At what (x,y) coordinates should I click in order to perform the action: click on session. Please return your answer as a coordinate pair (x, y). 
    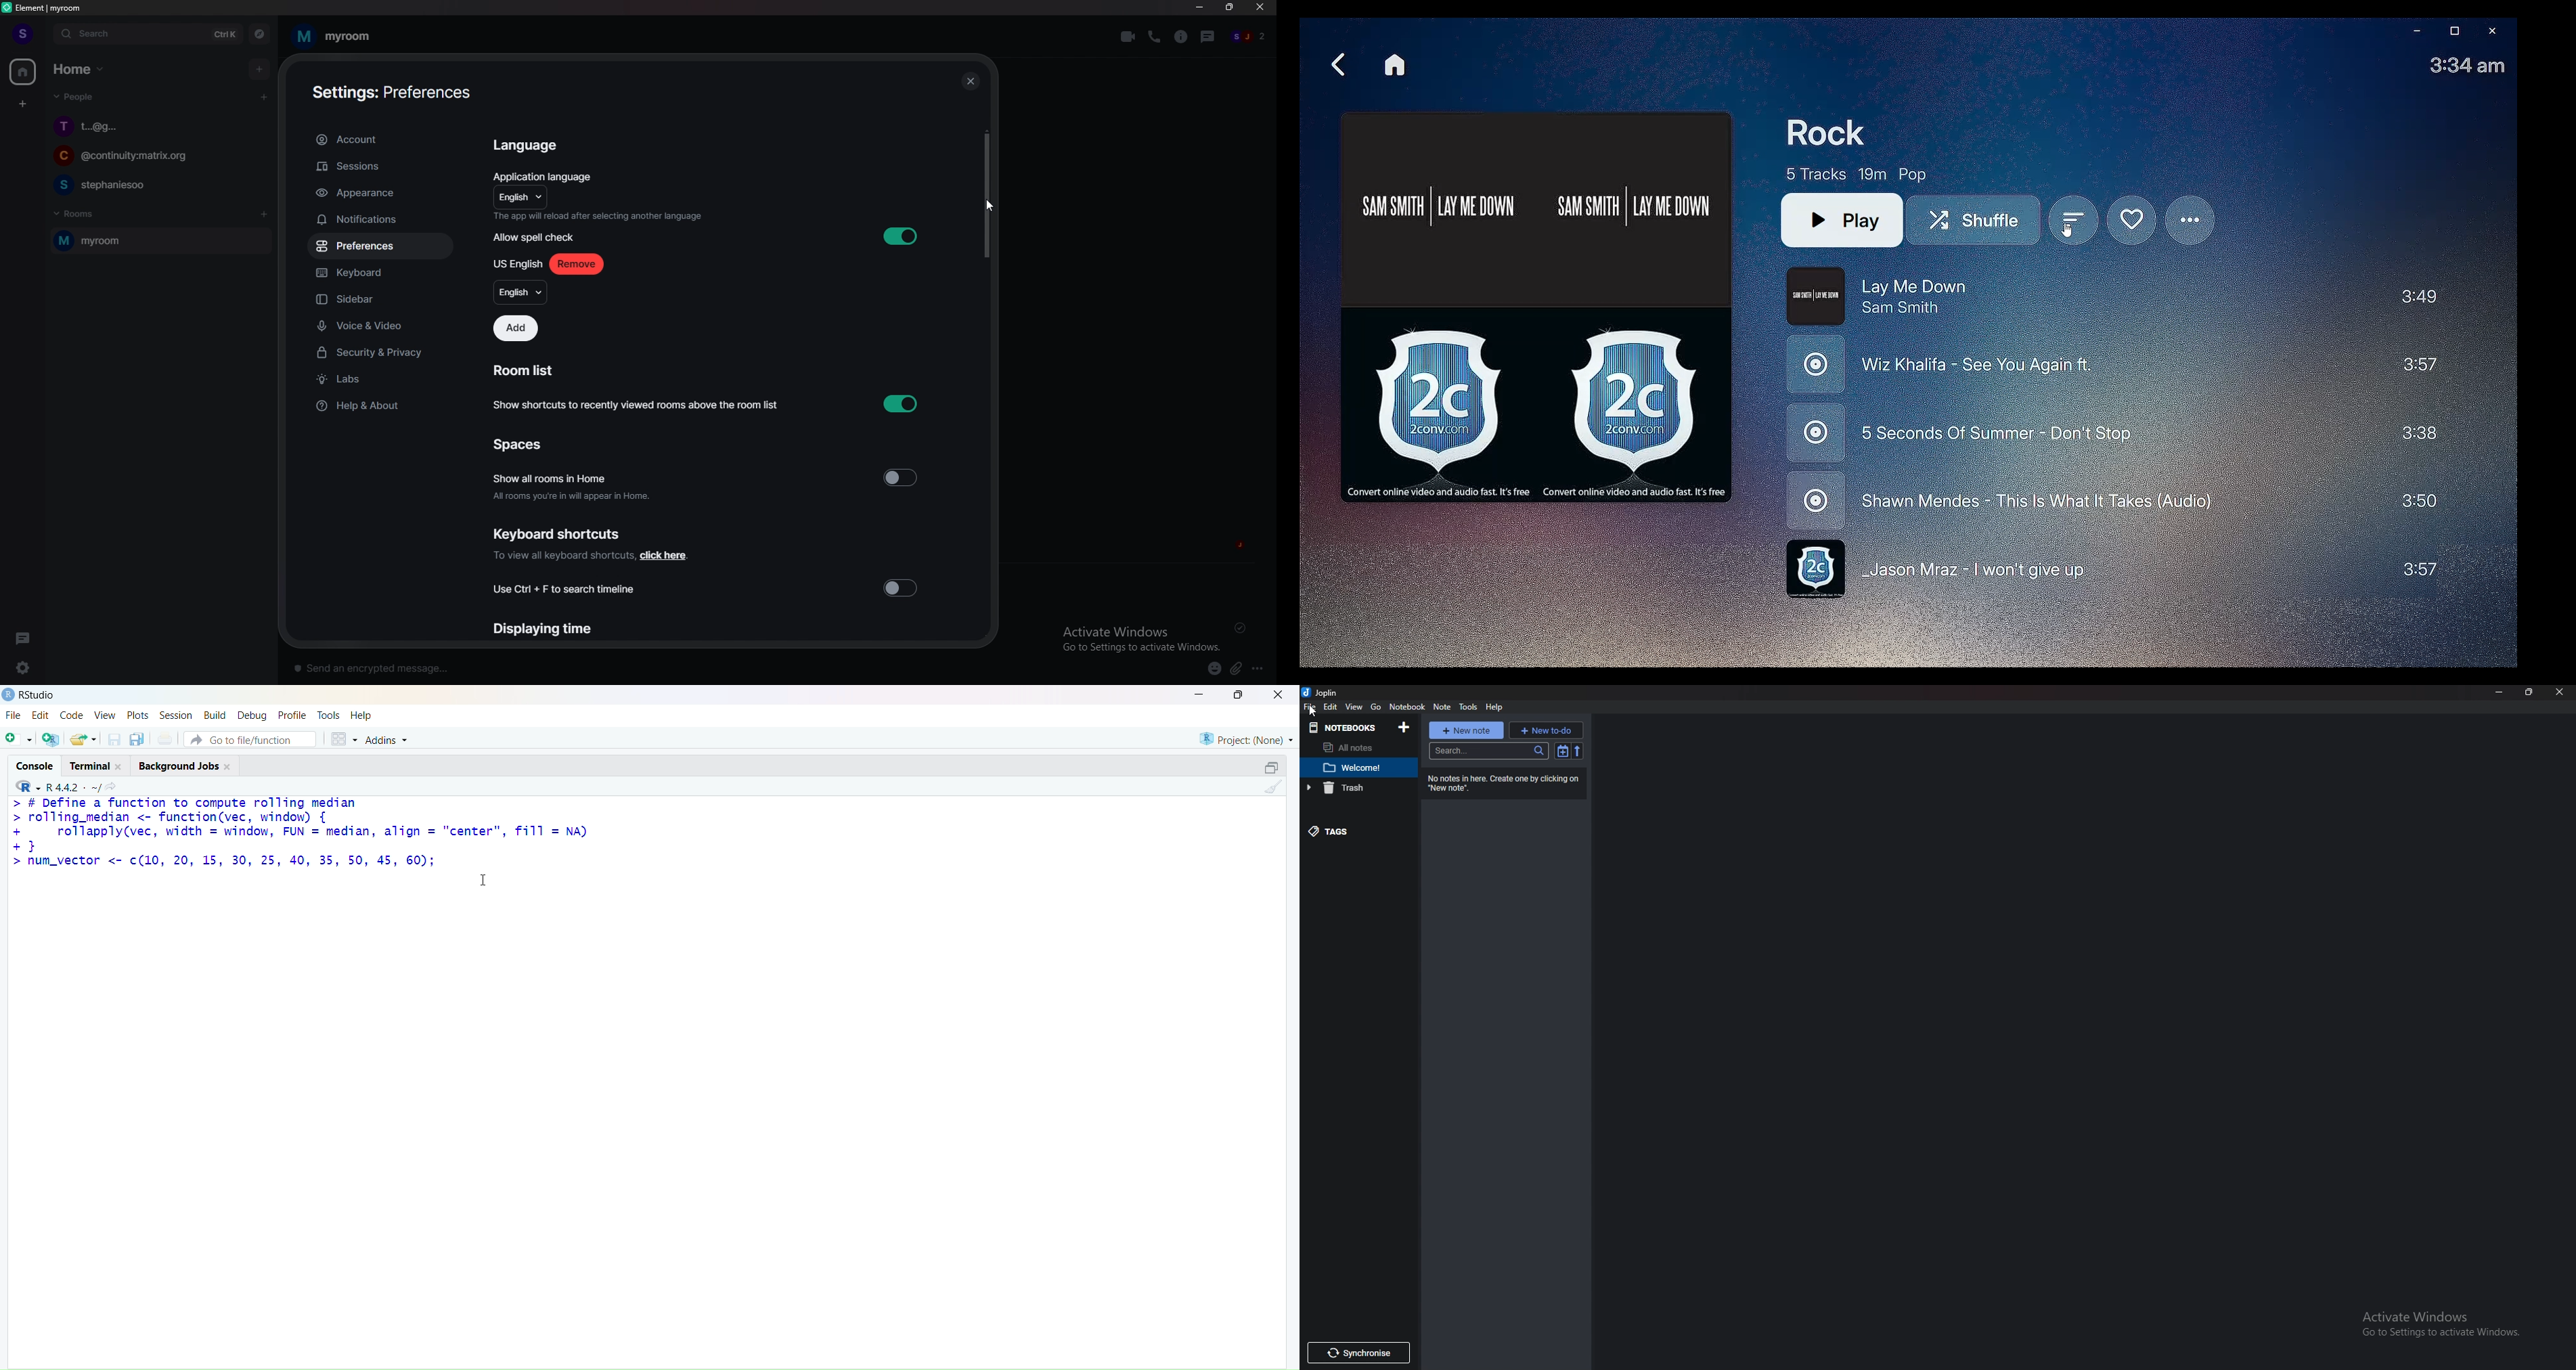
    Looking at the image, I should click on (177, 716).